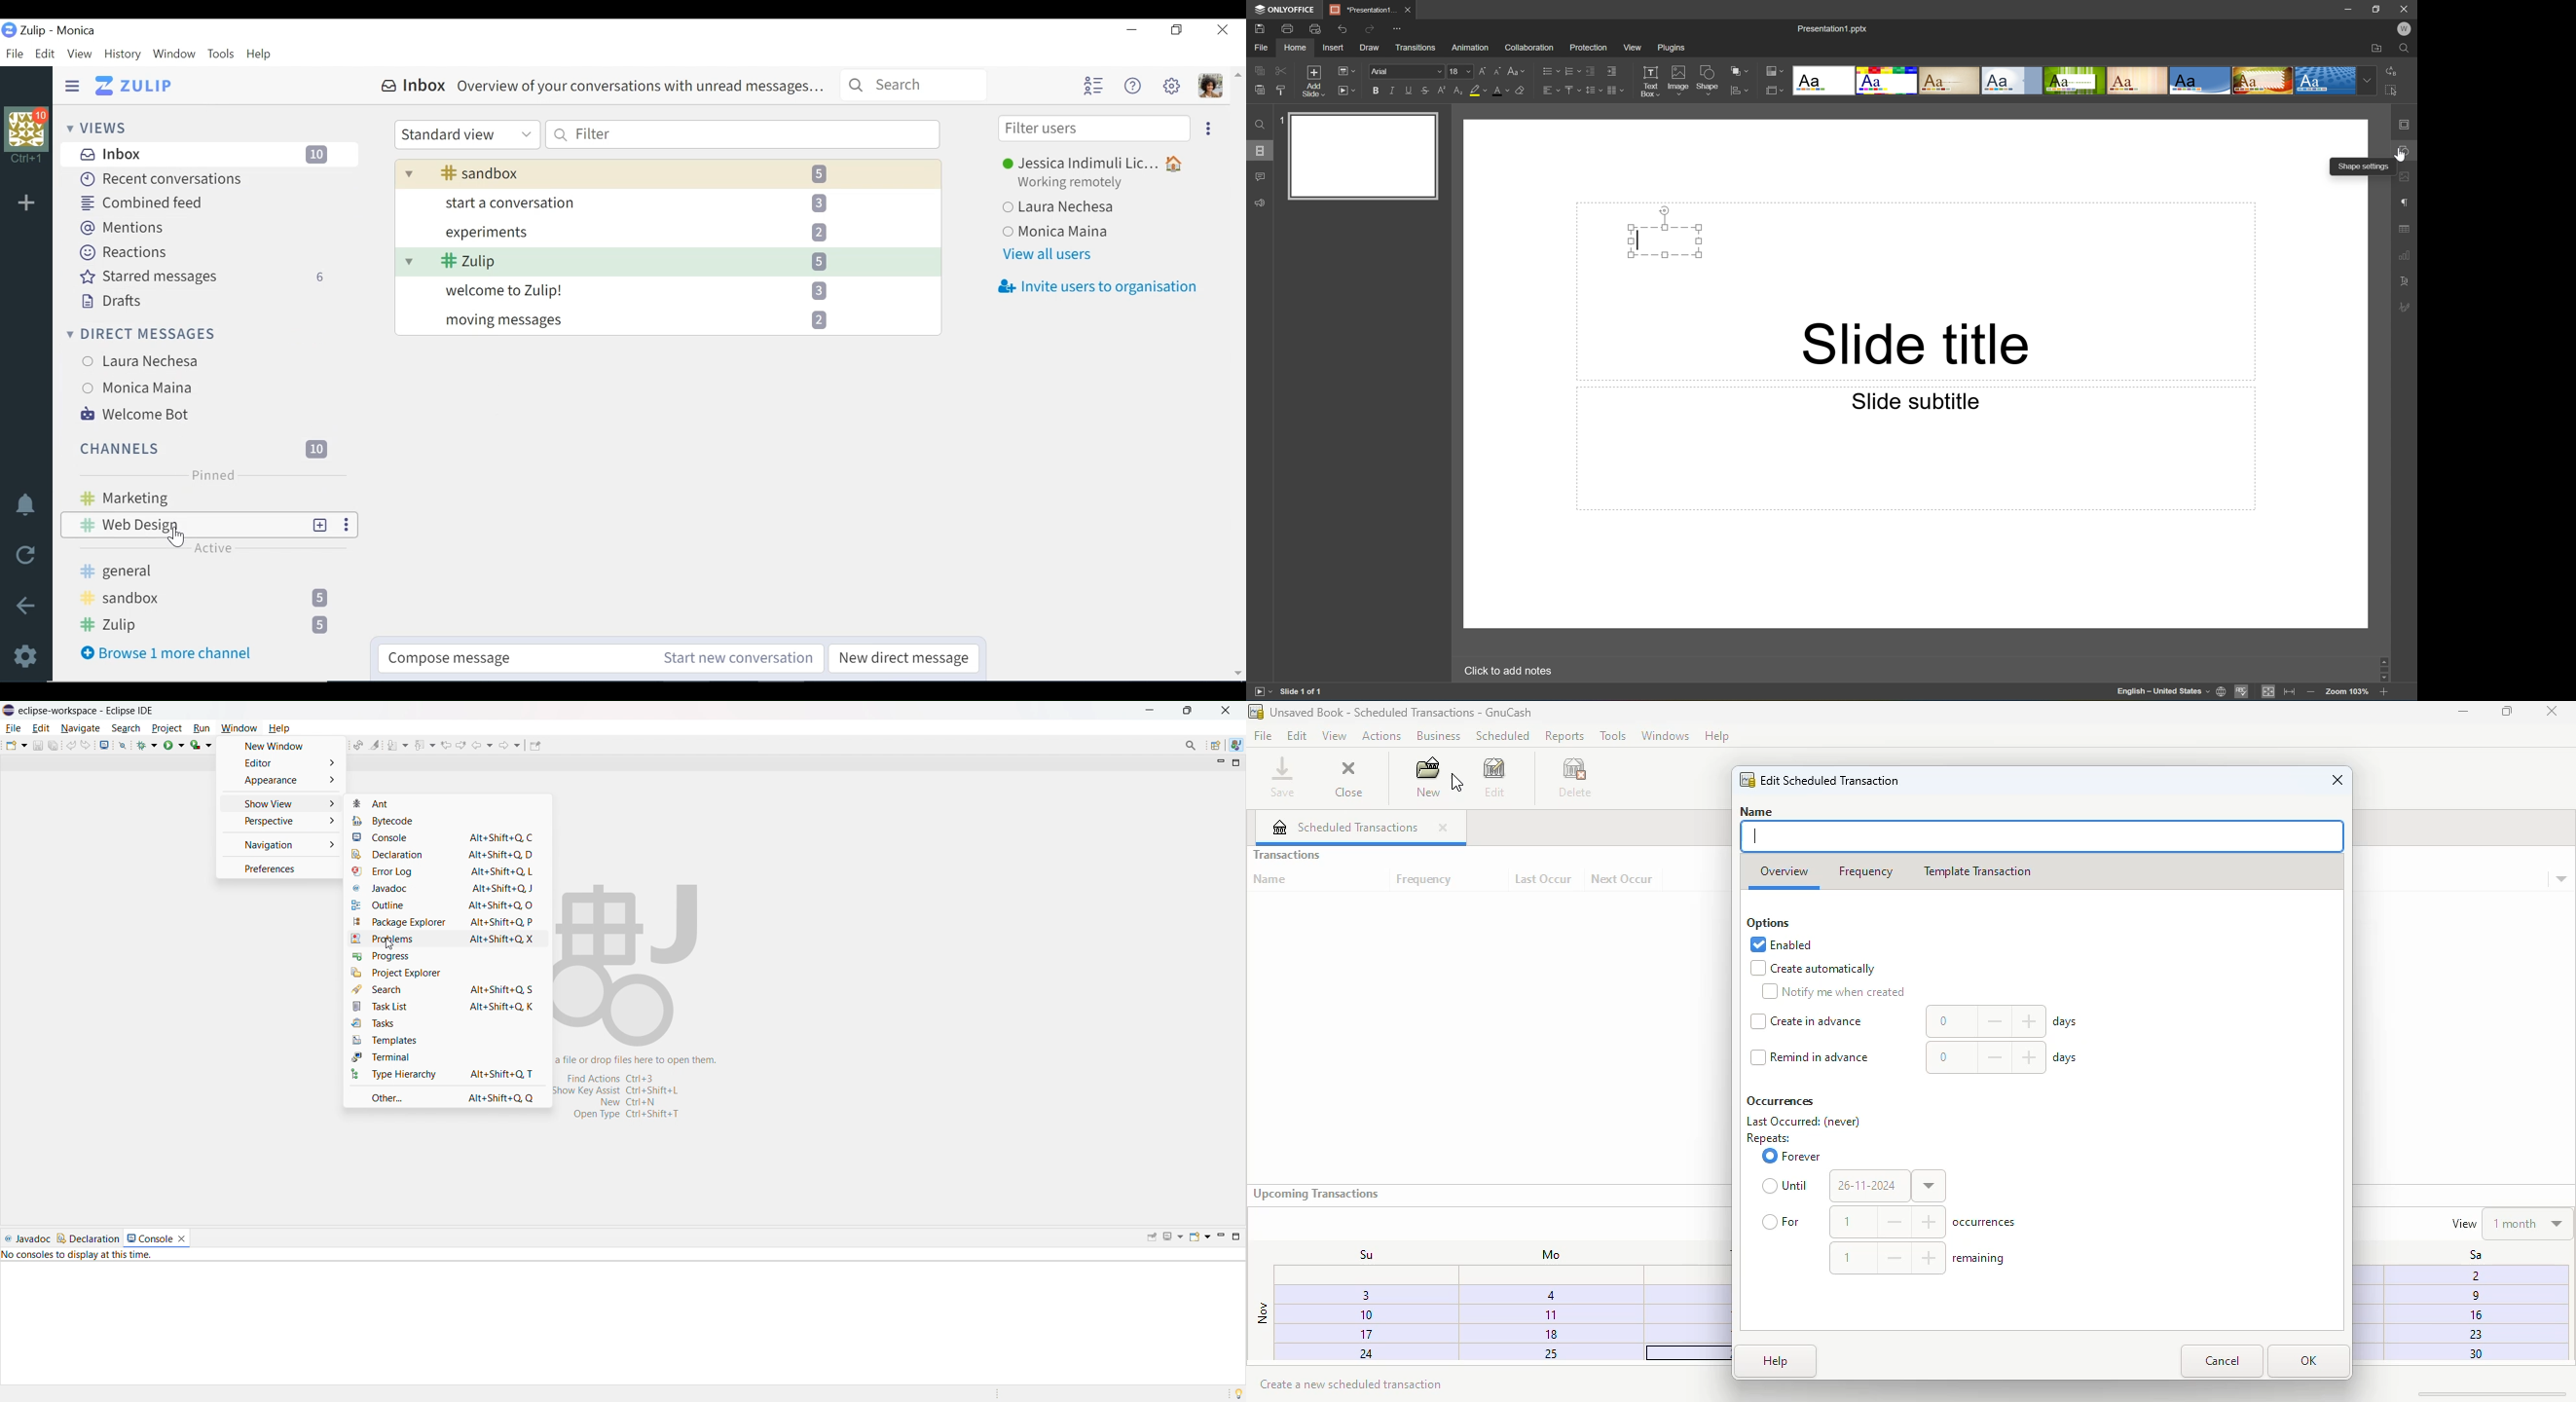 This screenshot has height=1428, width=2576. What do you see at coordinates (122, 228) in the screenshot?
I see `Mentions` at bounding box center [122, 228].